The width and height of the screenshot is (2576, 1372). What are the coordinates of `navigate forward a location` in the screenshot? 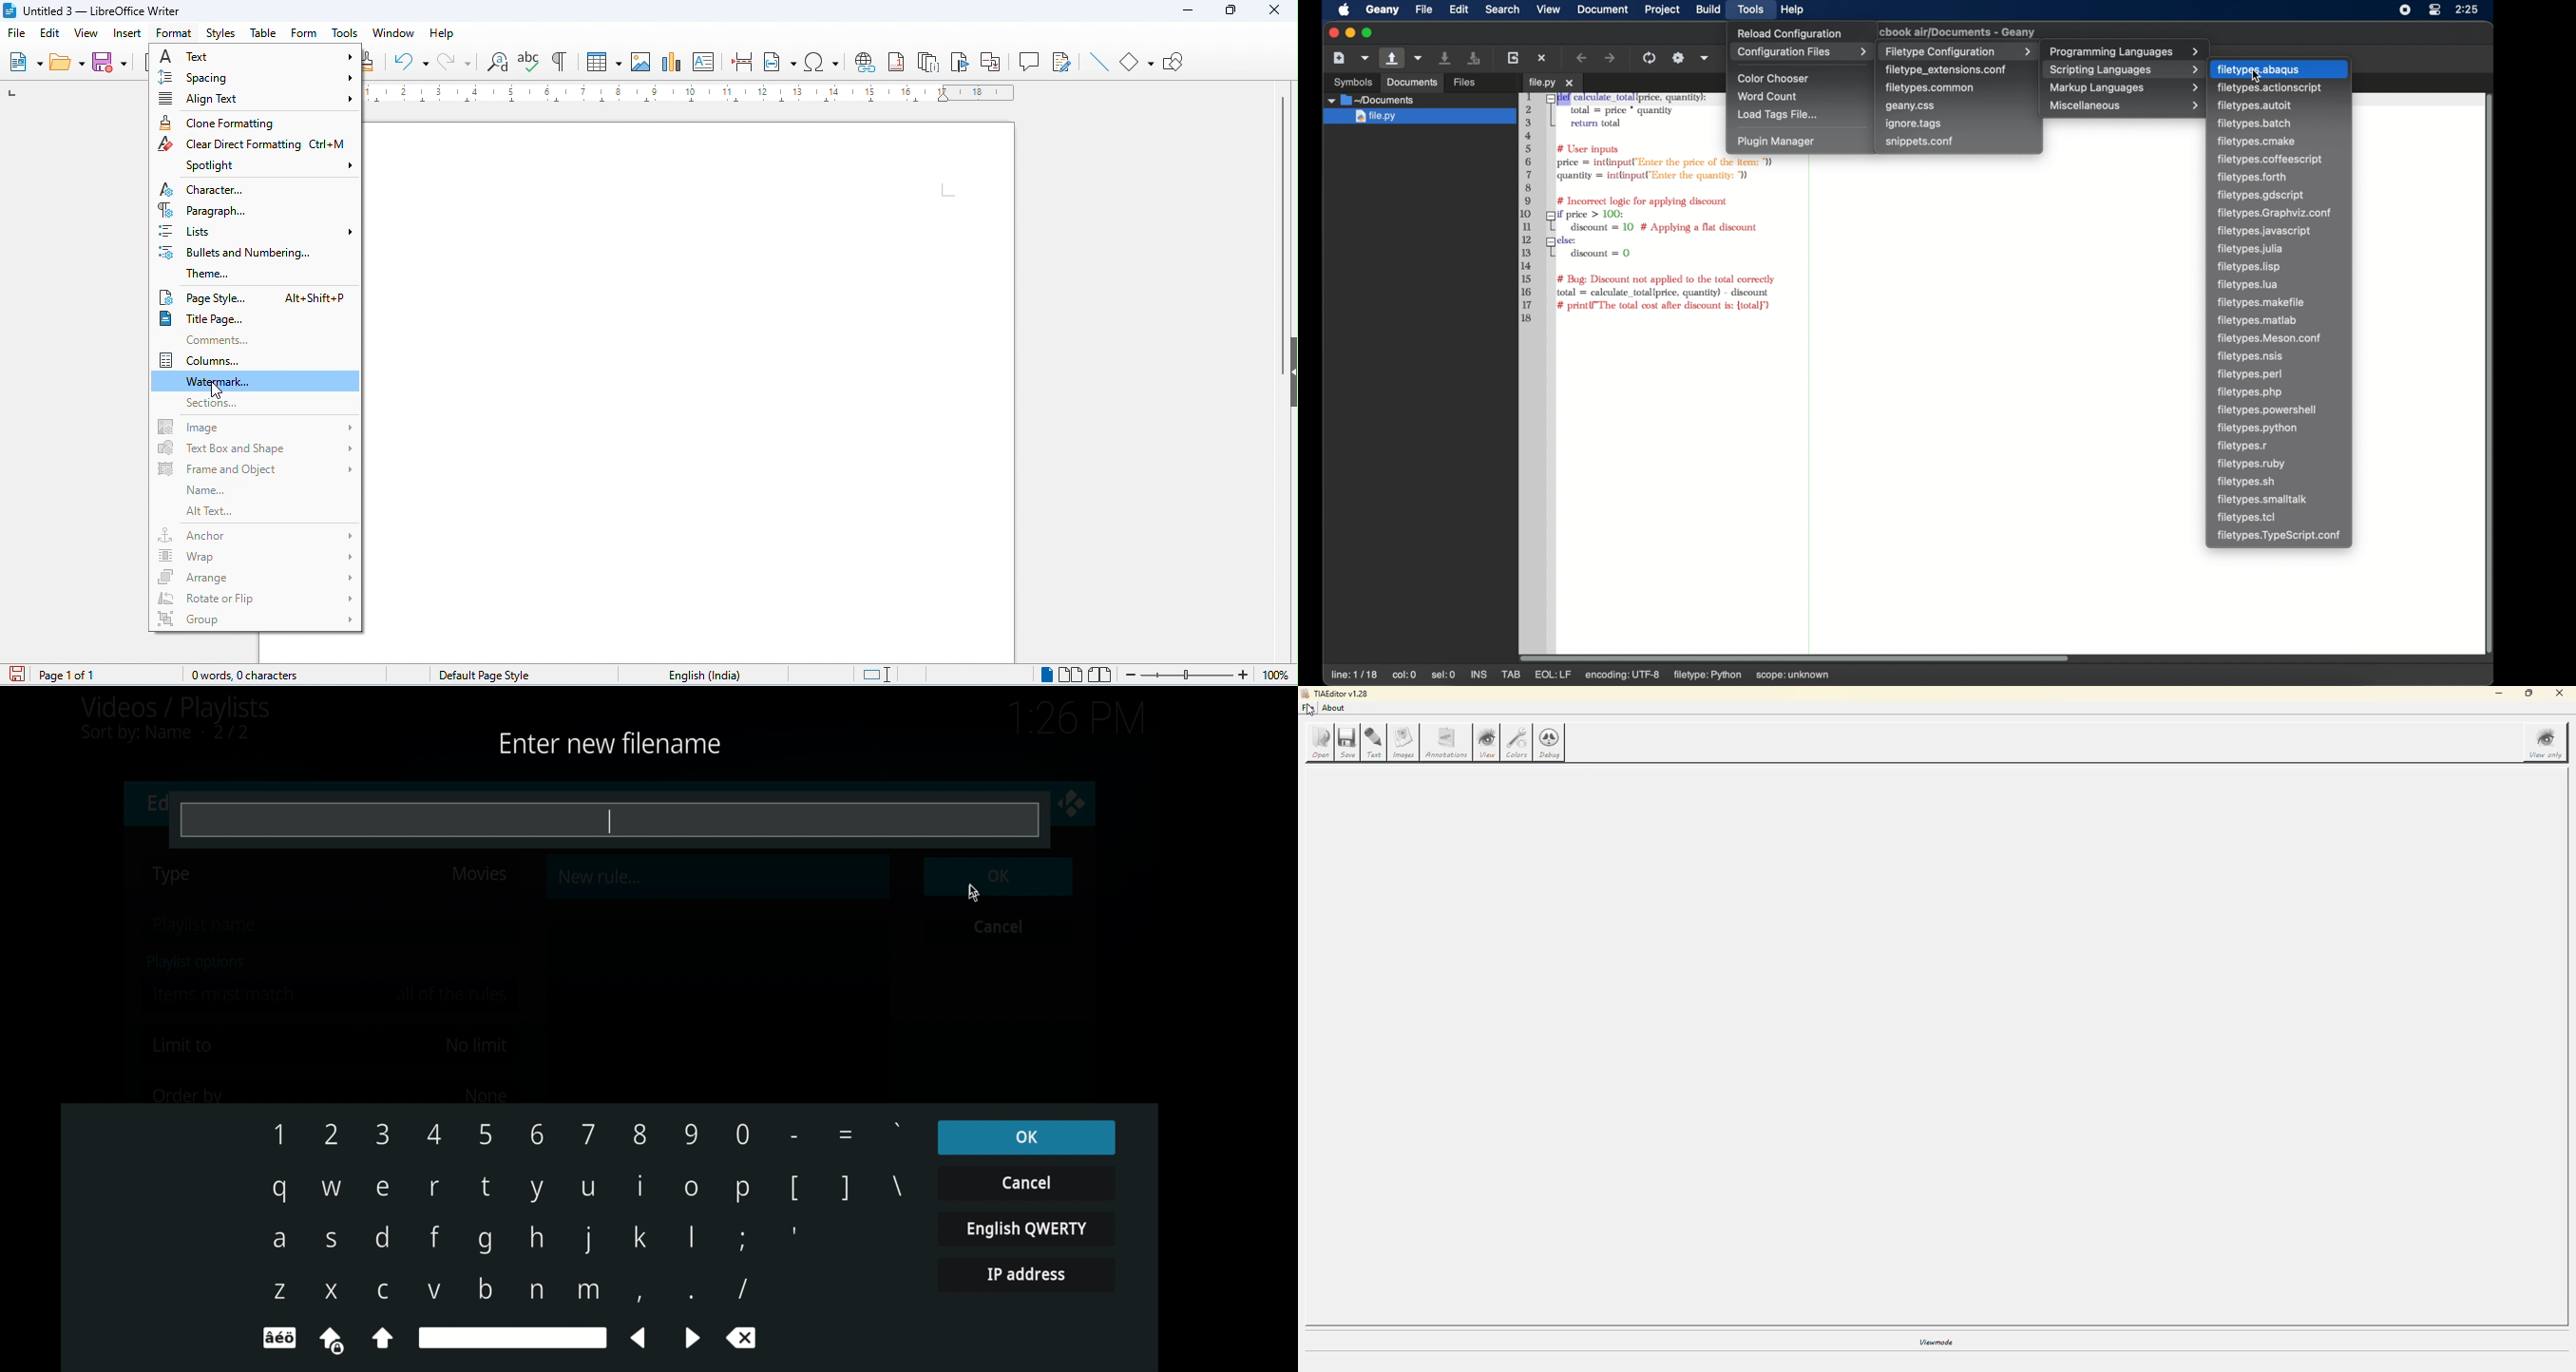 It's located at (1611, 58).